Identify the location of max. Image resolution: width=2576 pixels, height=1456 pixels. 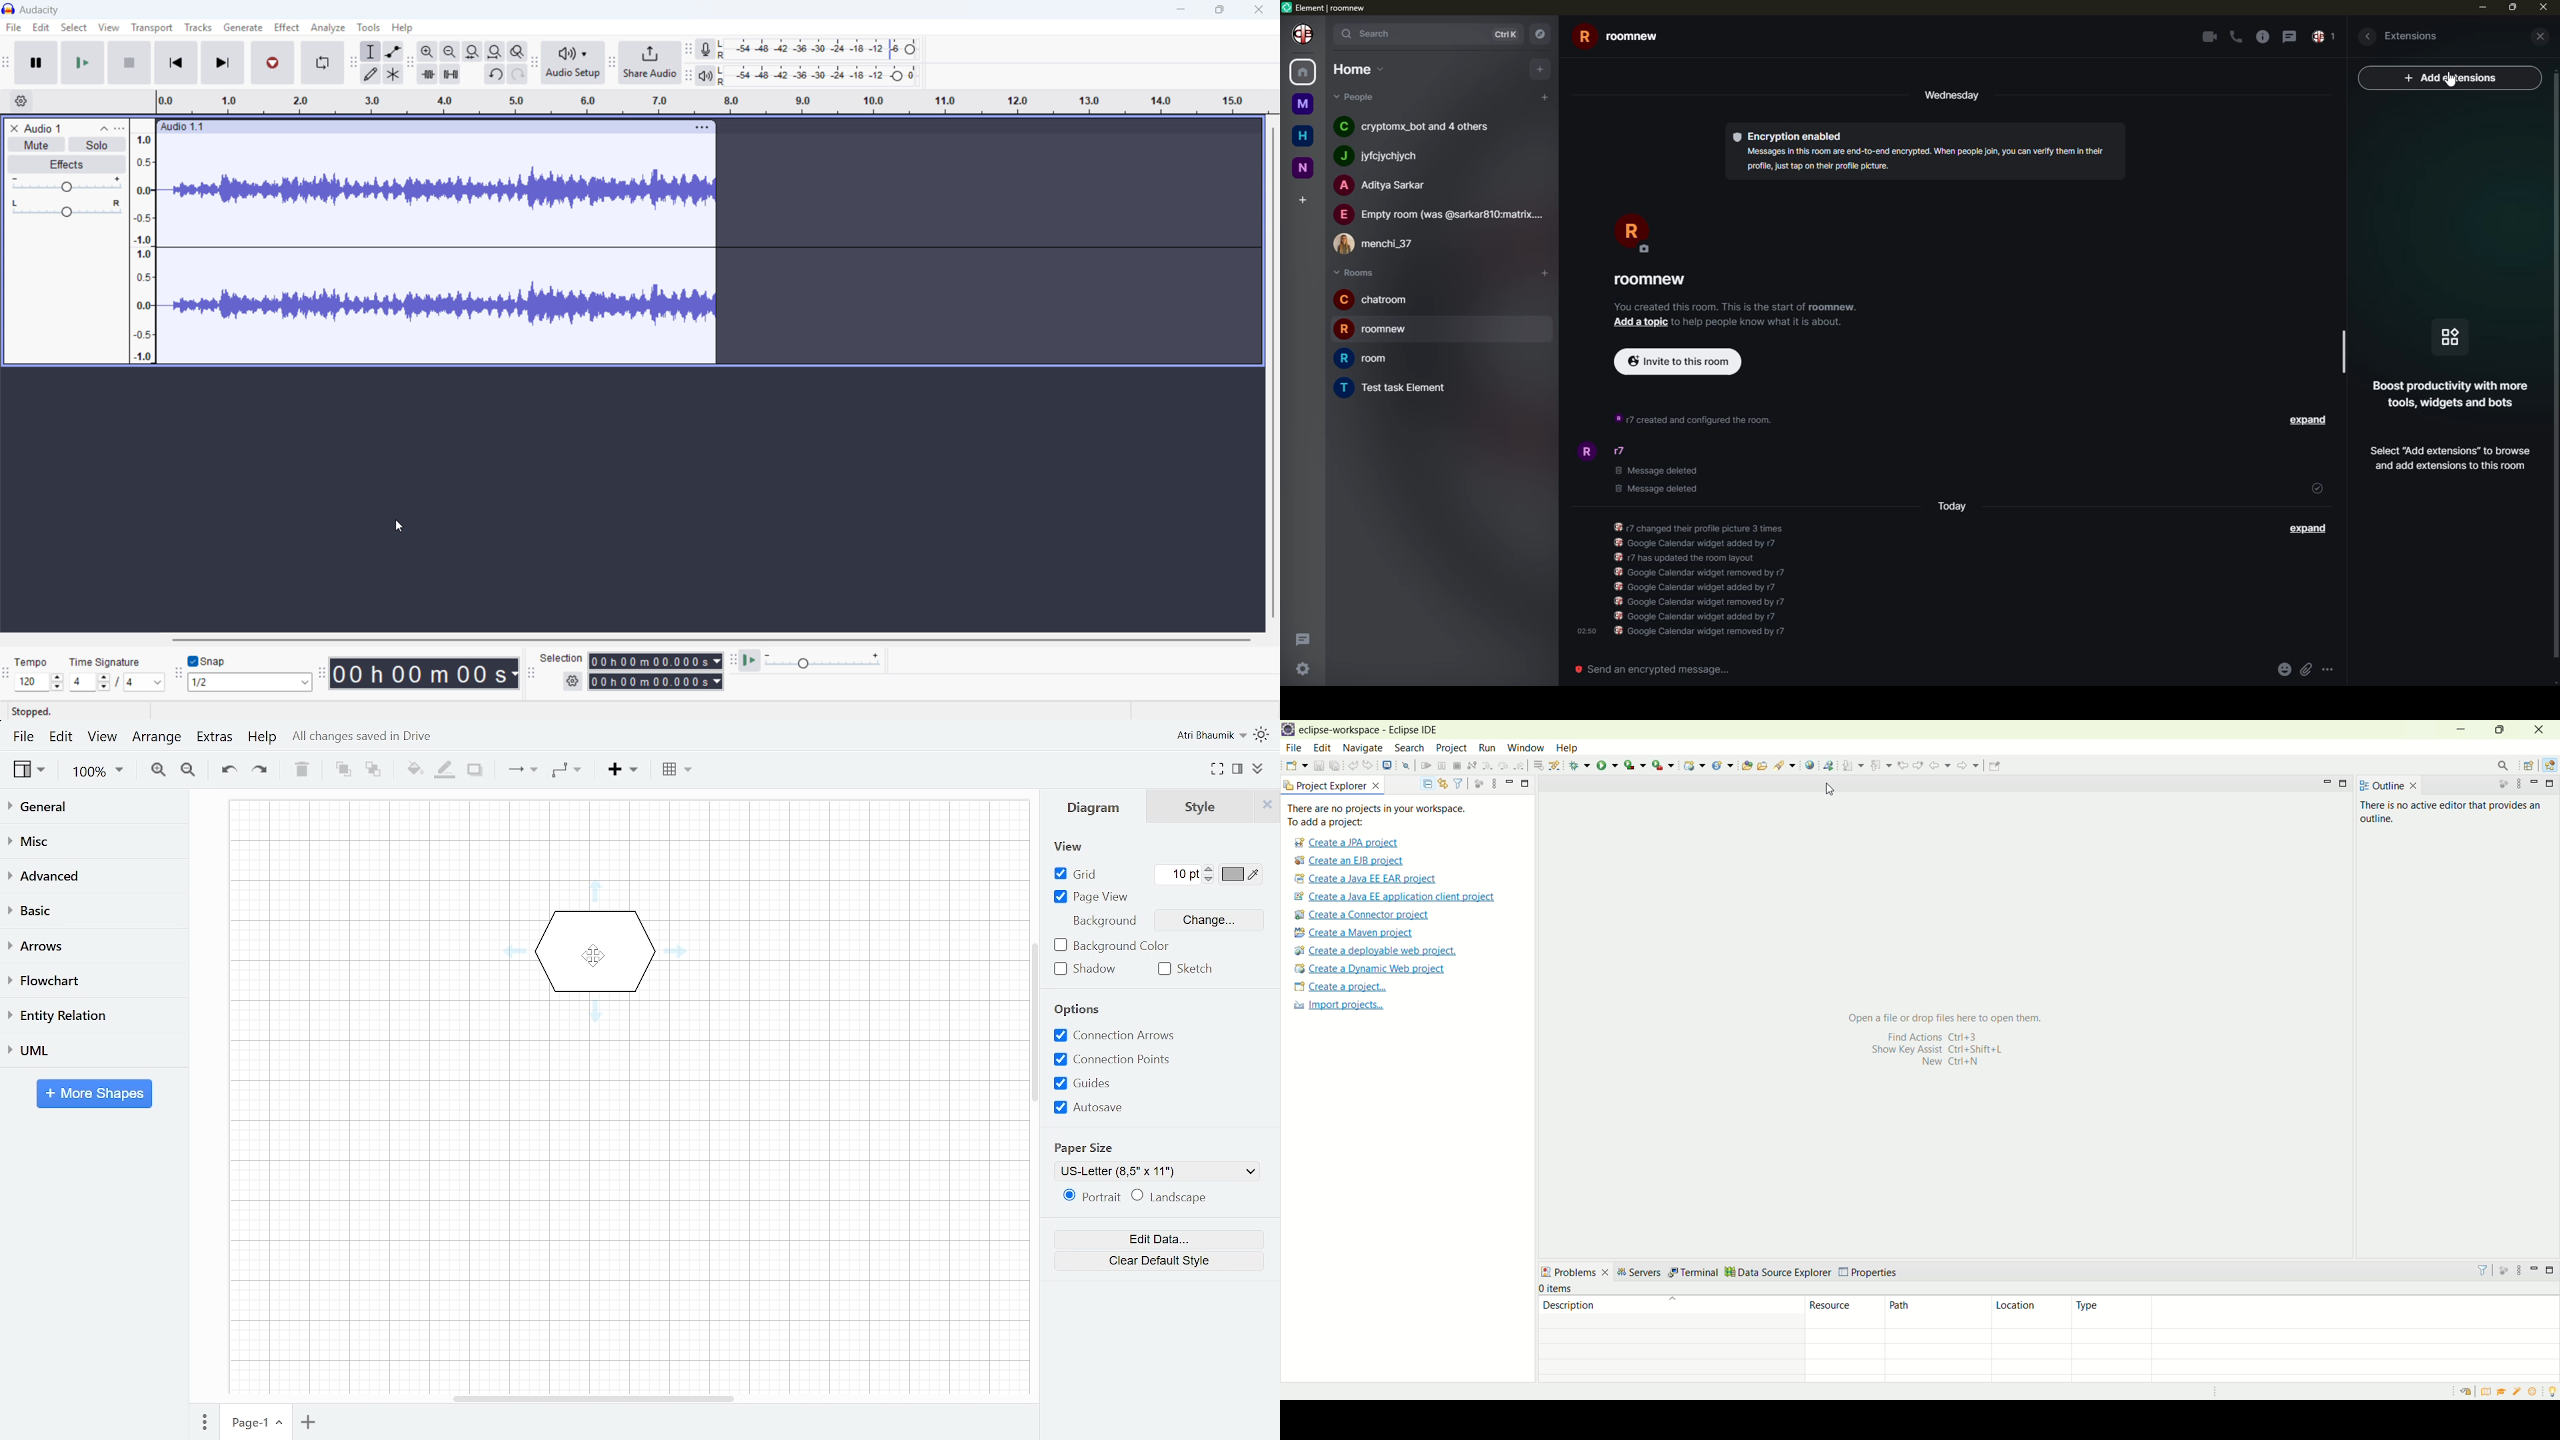
(2511, 9).